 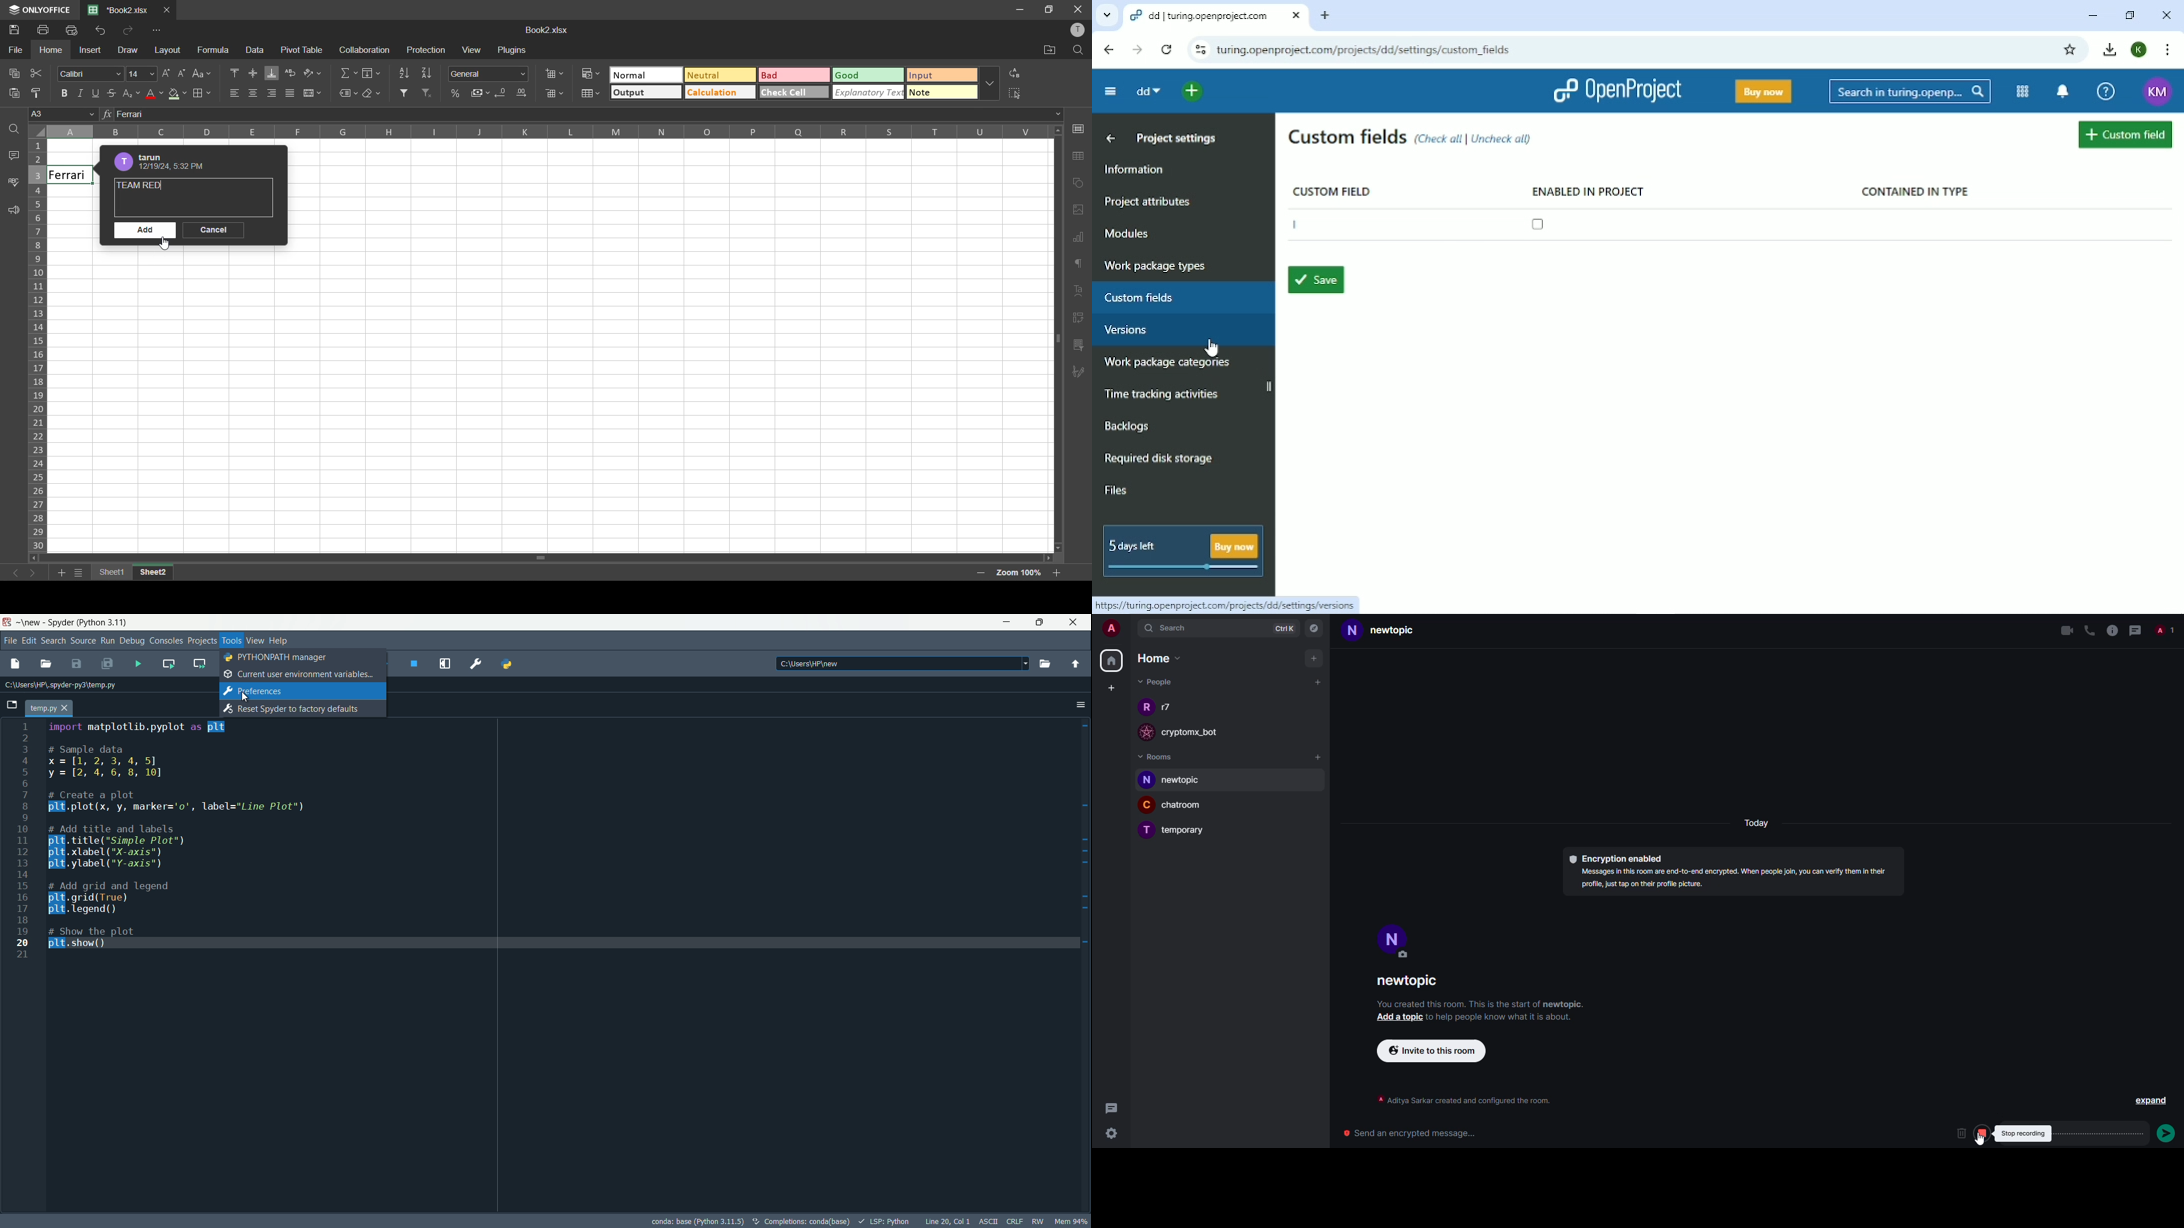 What do you see at coordinates (53, 640) in the screenshot?
I see `search` at bounding box center [53, 640].